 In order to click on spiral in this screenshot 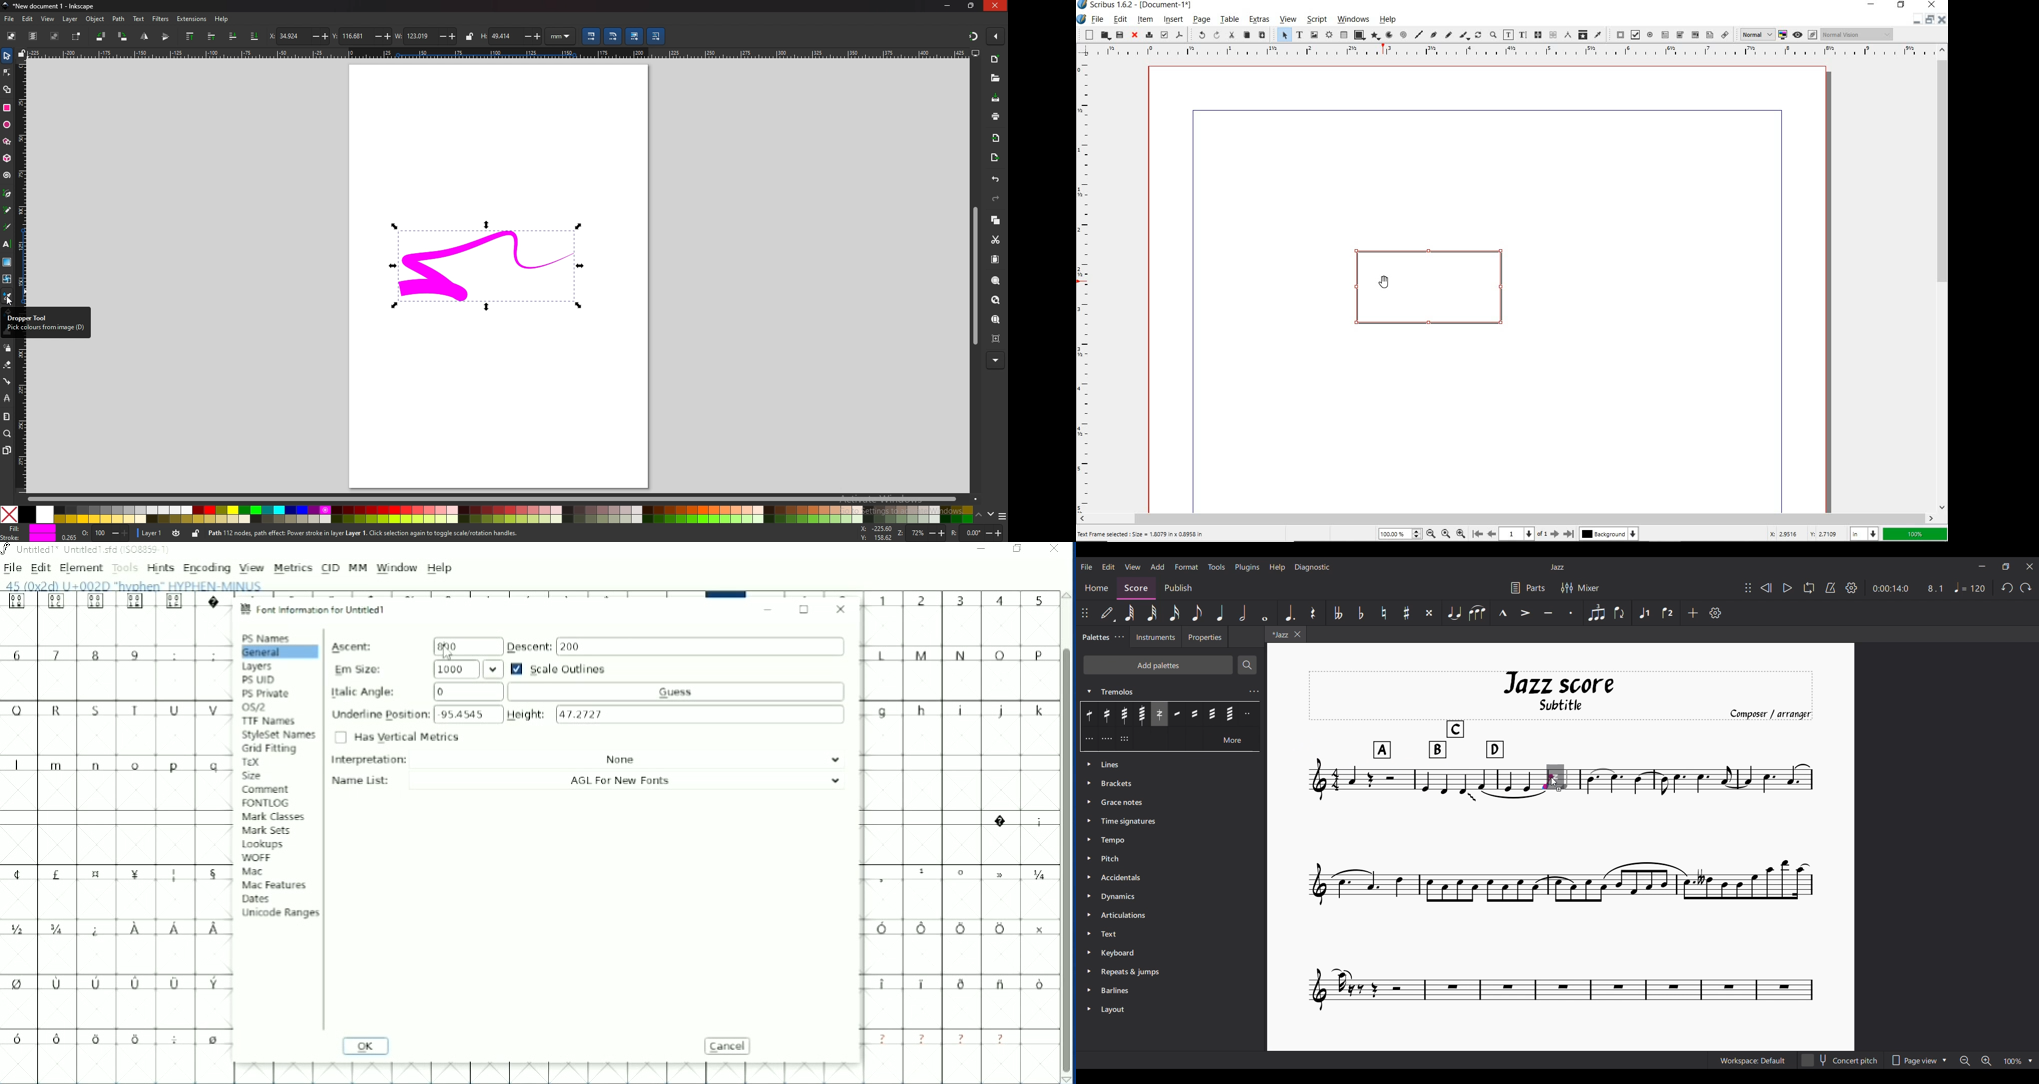, I will do `click(1404, 34)`.